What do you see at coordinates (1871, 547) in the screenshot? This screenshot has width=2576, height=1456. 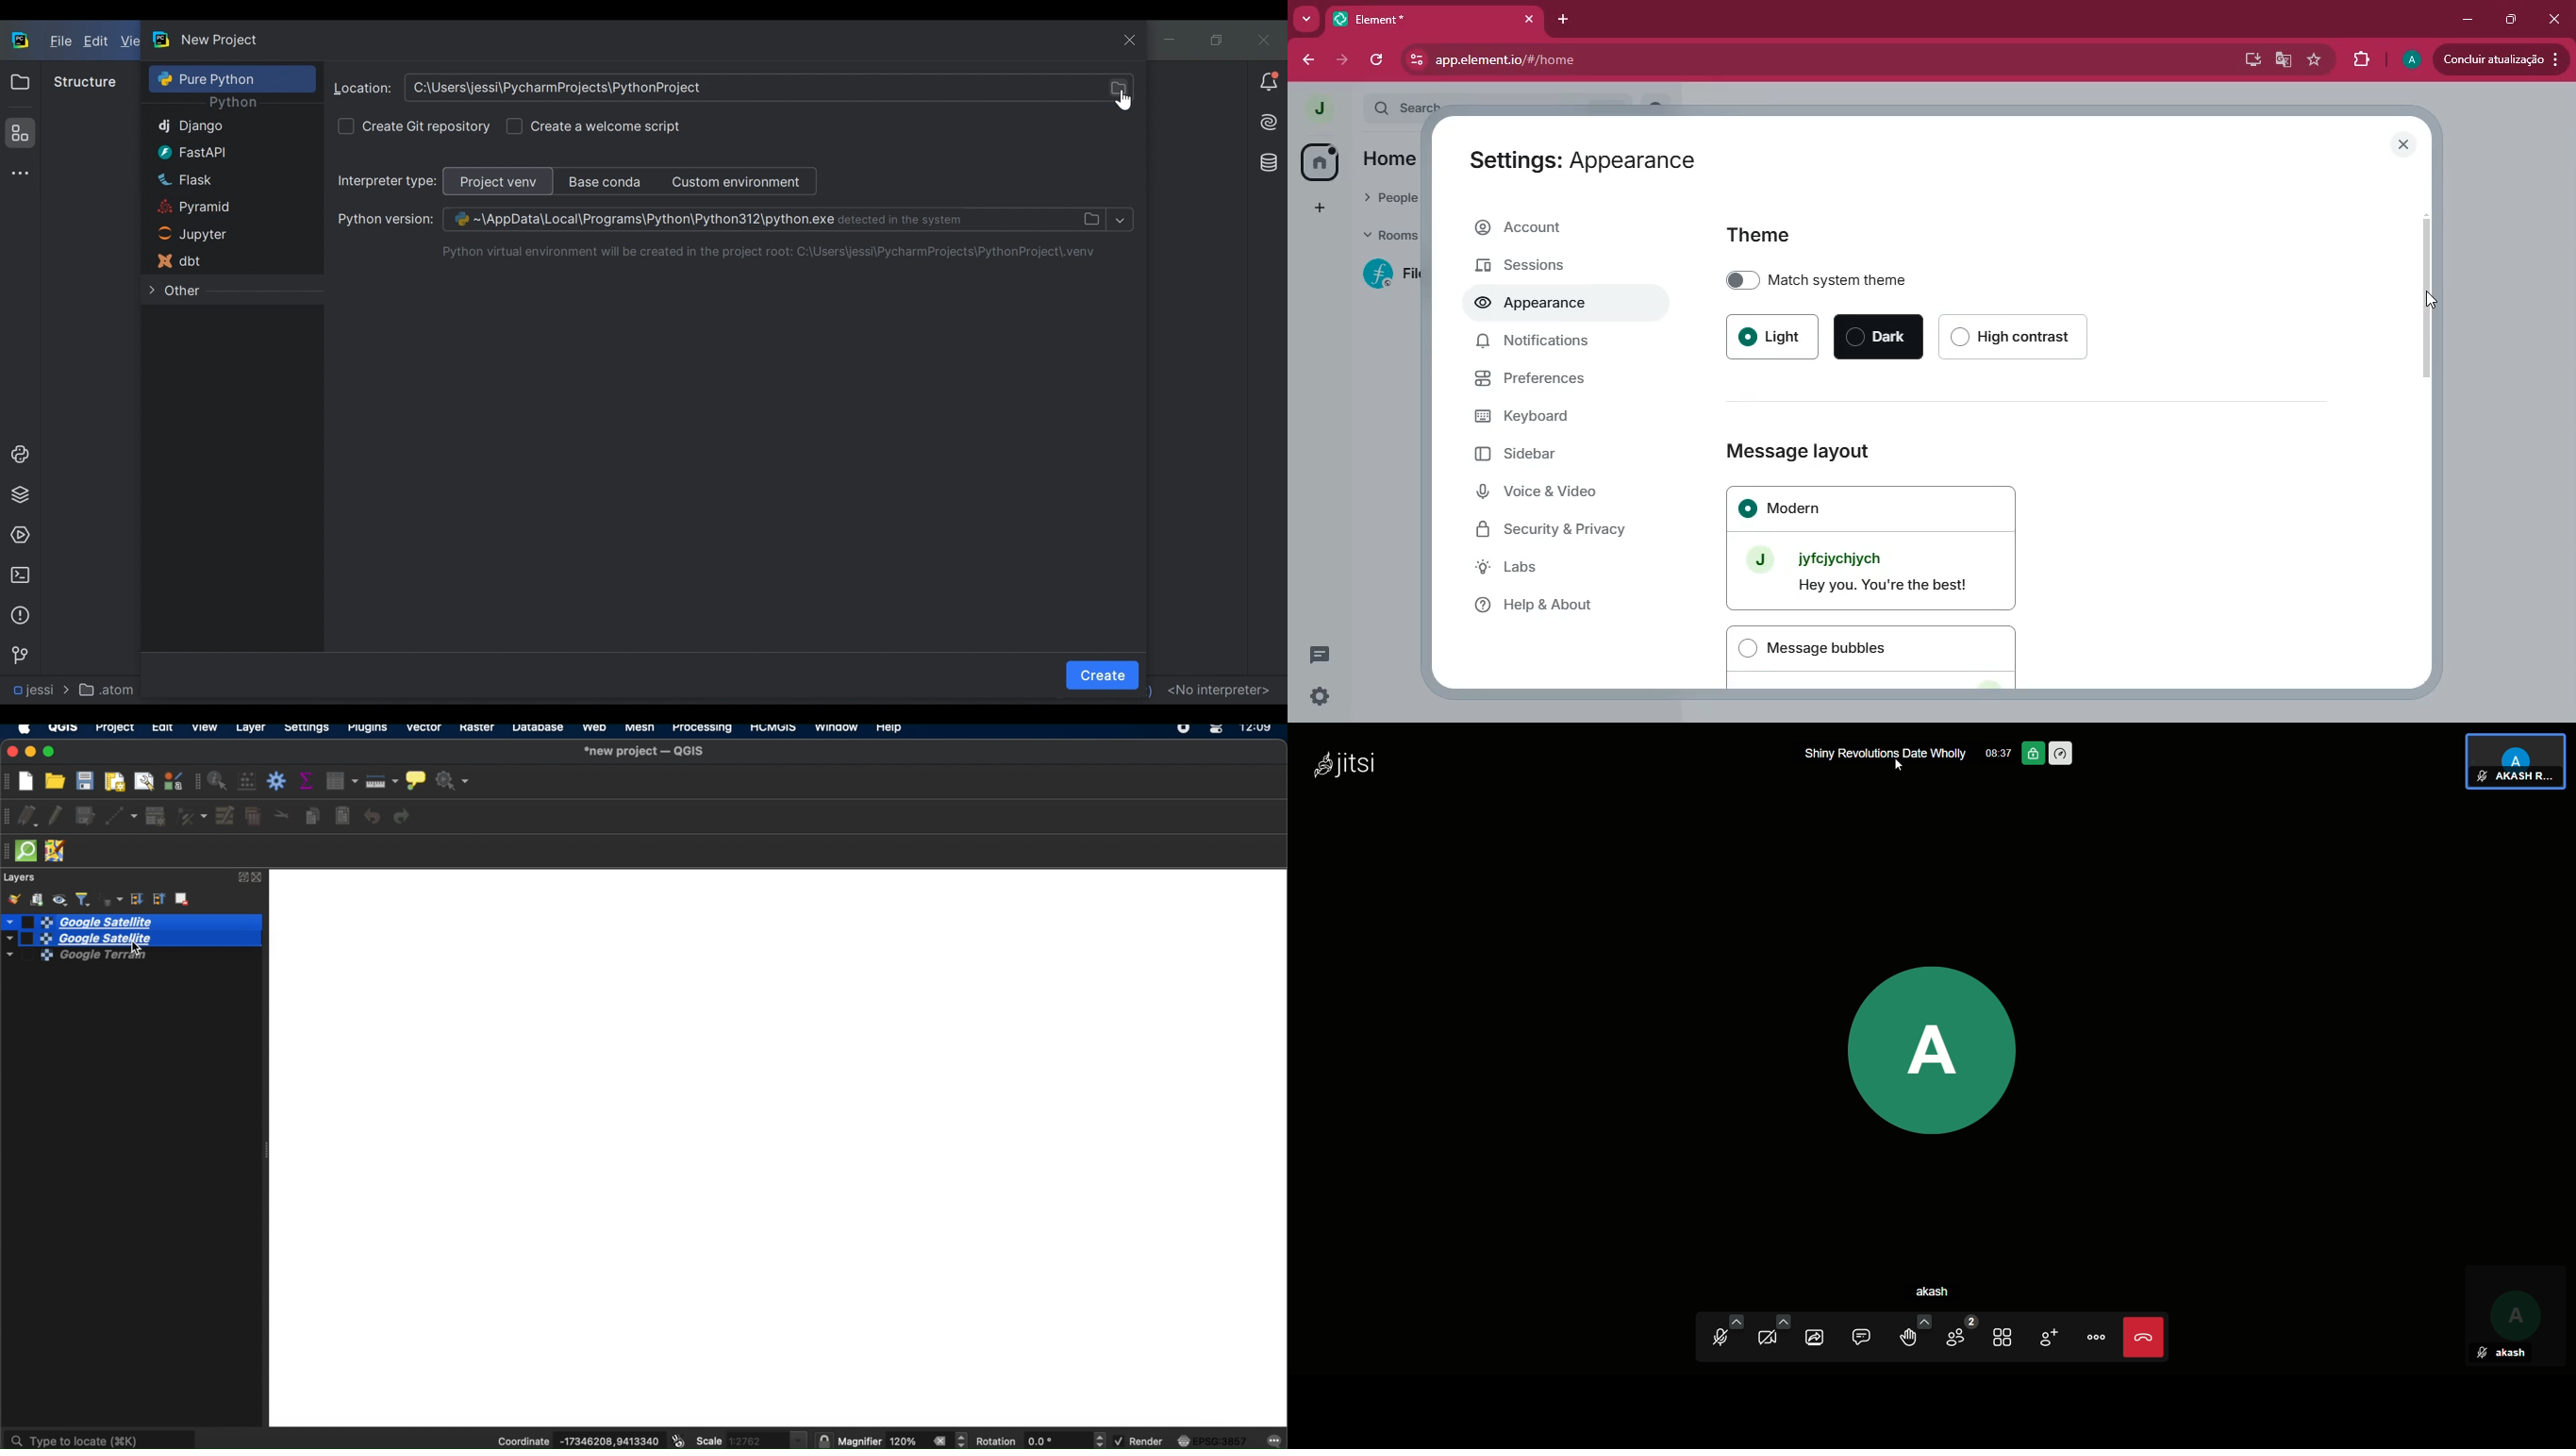 I see `modern` at bounding box center [1871, 547].